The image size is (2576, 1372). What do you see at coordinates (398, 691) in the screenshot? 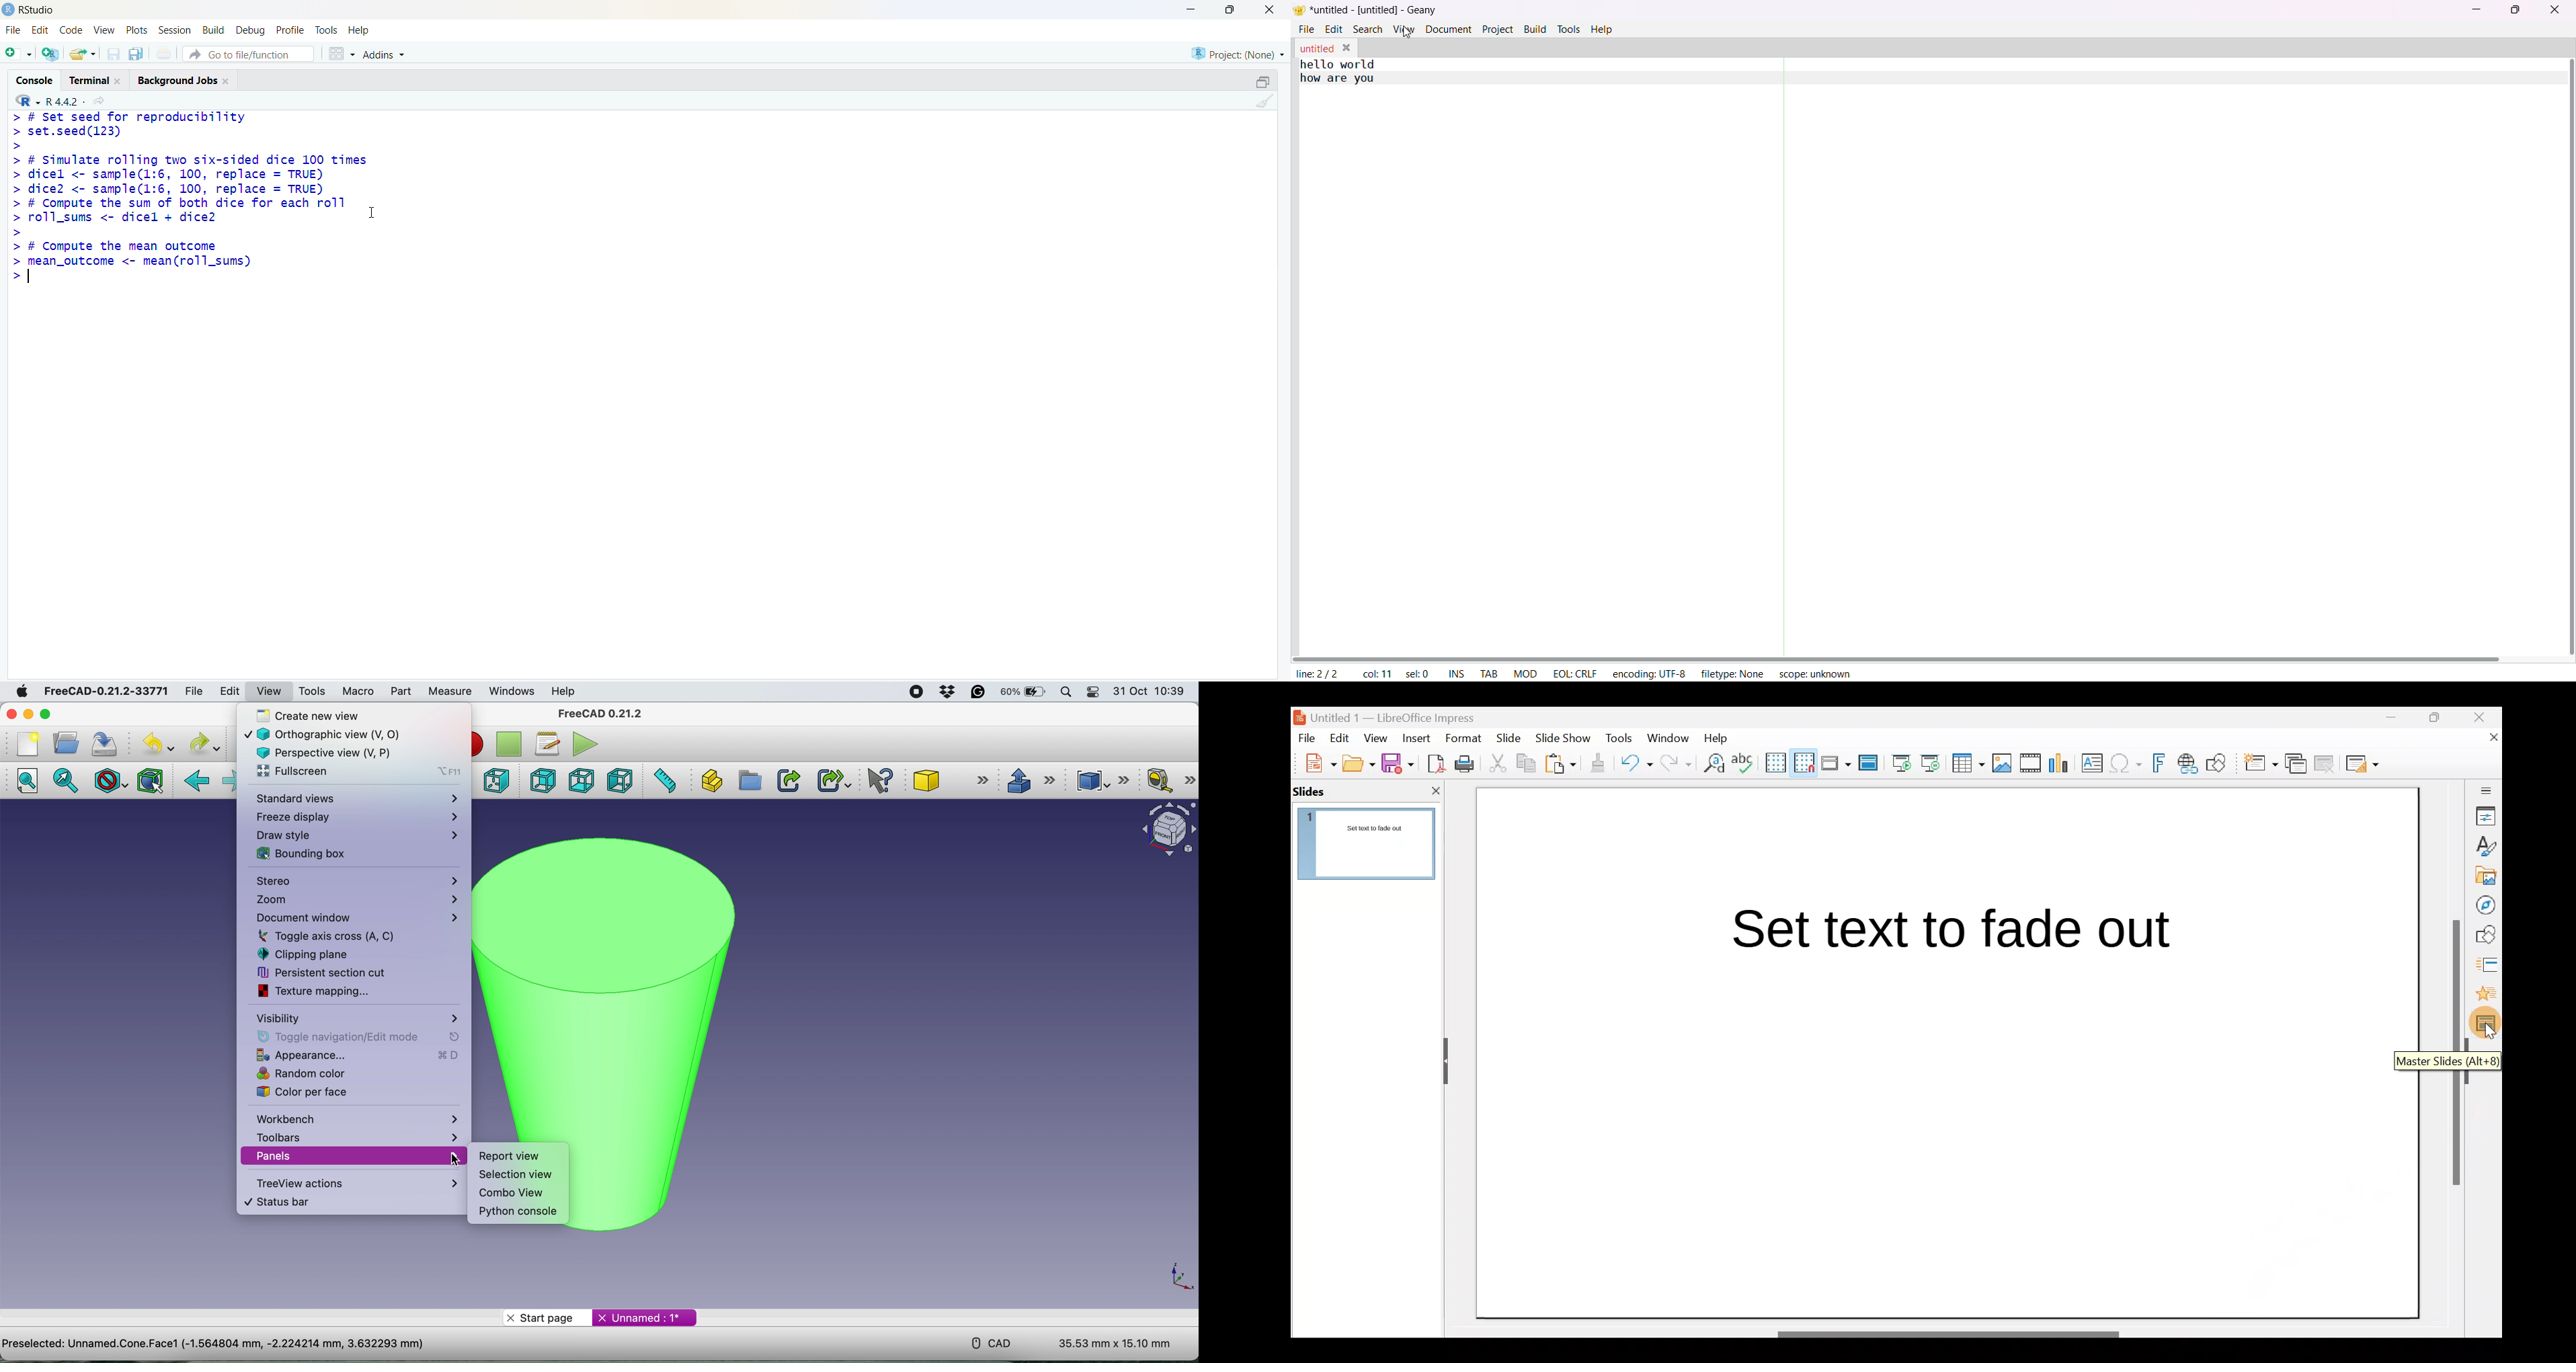
I see `part` at bounding box center [398, 691].